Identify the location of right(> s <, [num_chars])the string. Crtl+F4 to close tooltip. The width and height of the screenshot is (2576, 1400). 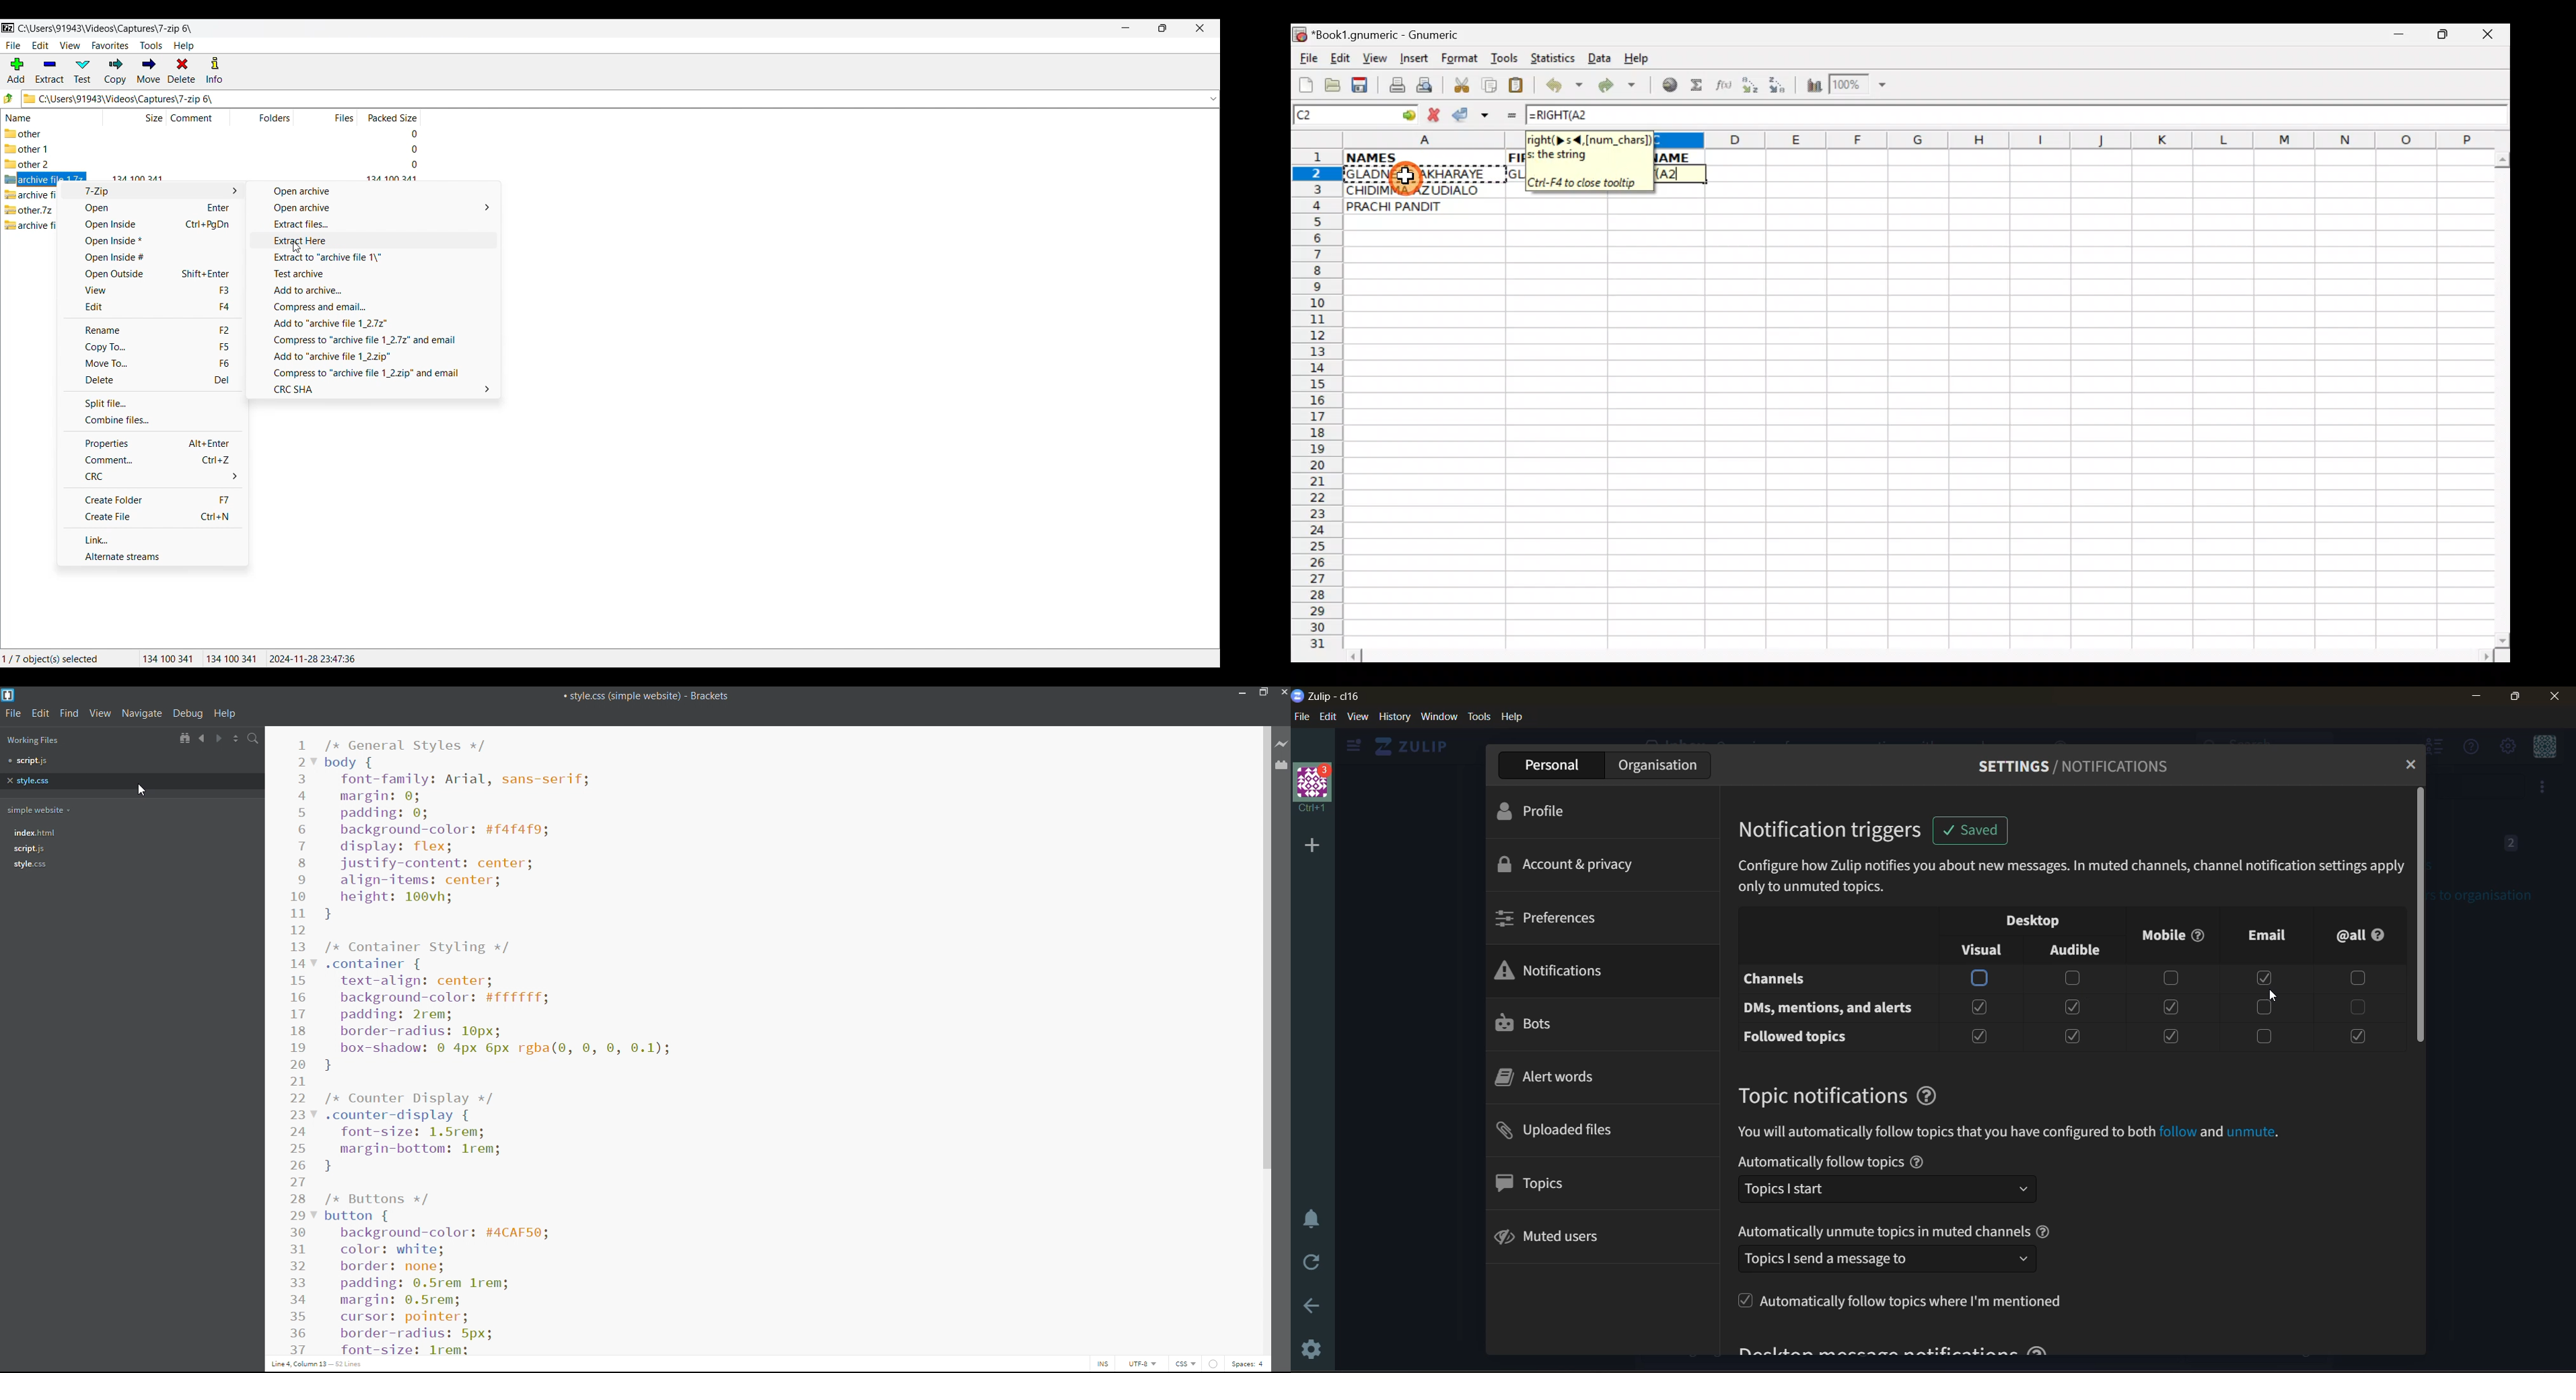
(1588, 160).